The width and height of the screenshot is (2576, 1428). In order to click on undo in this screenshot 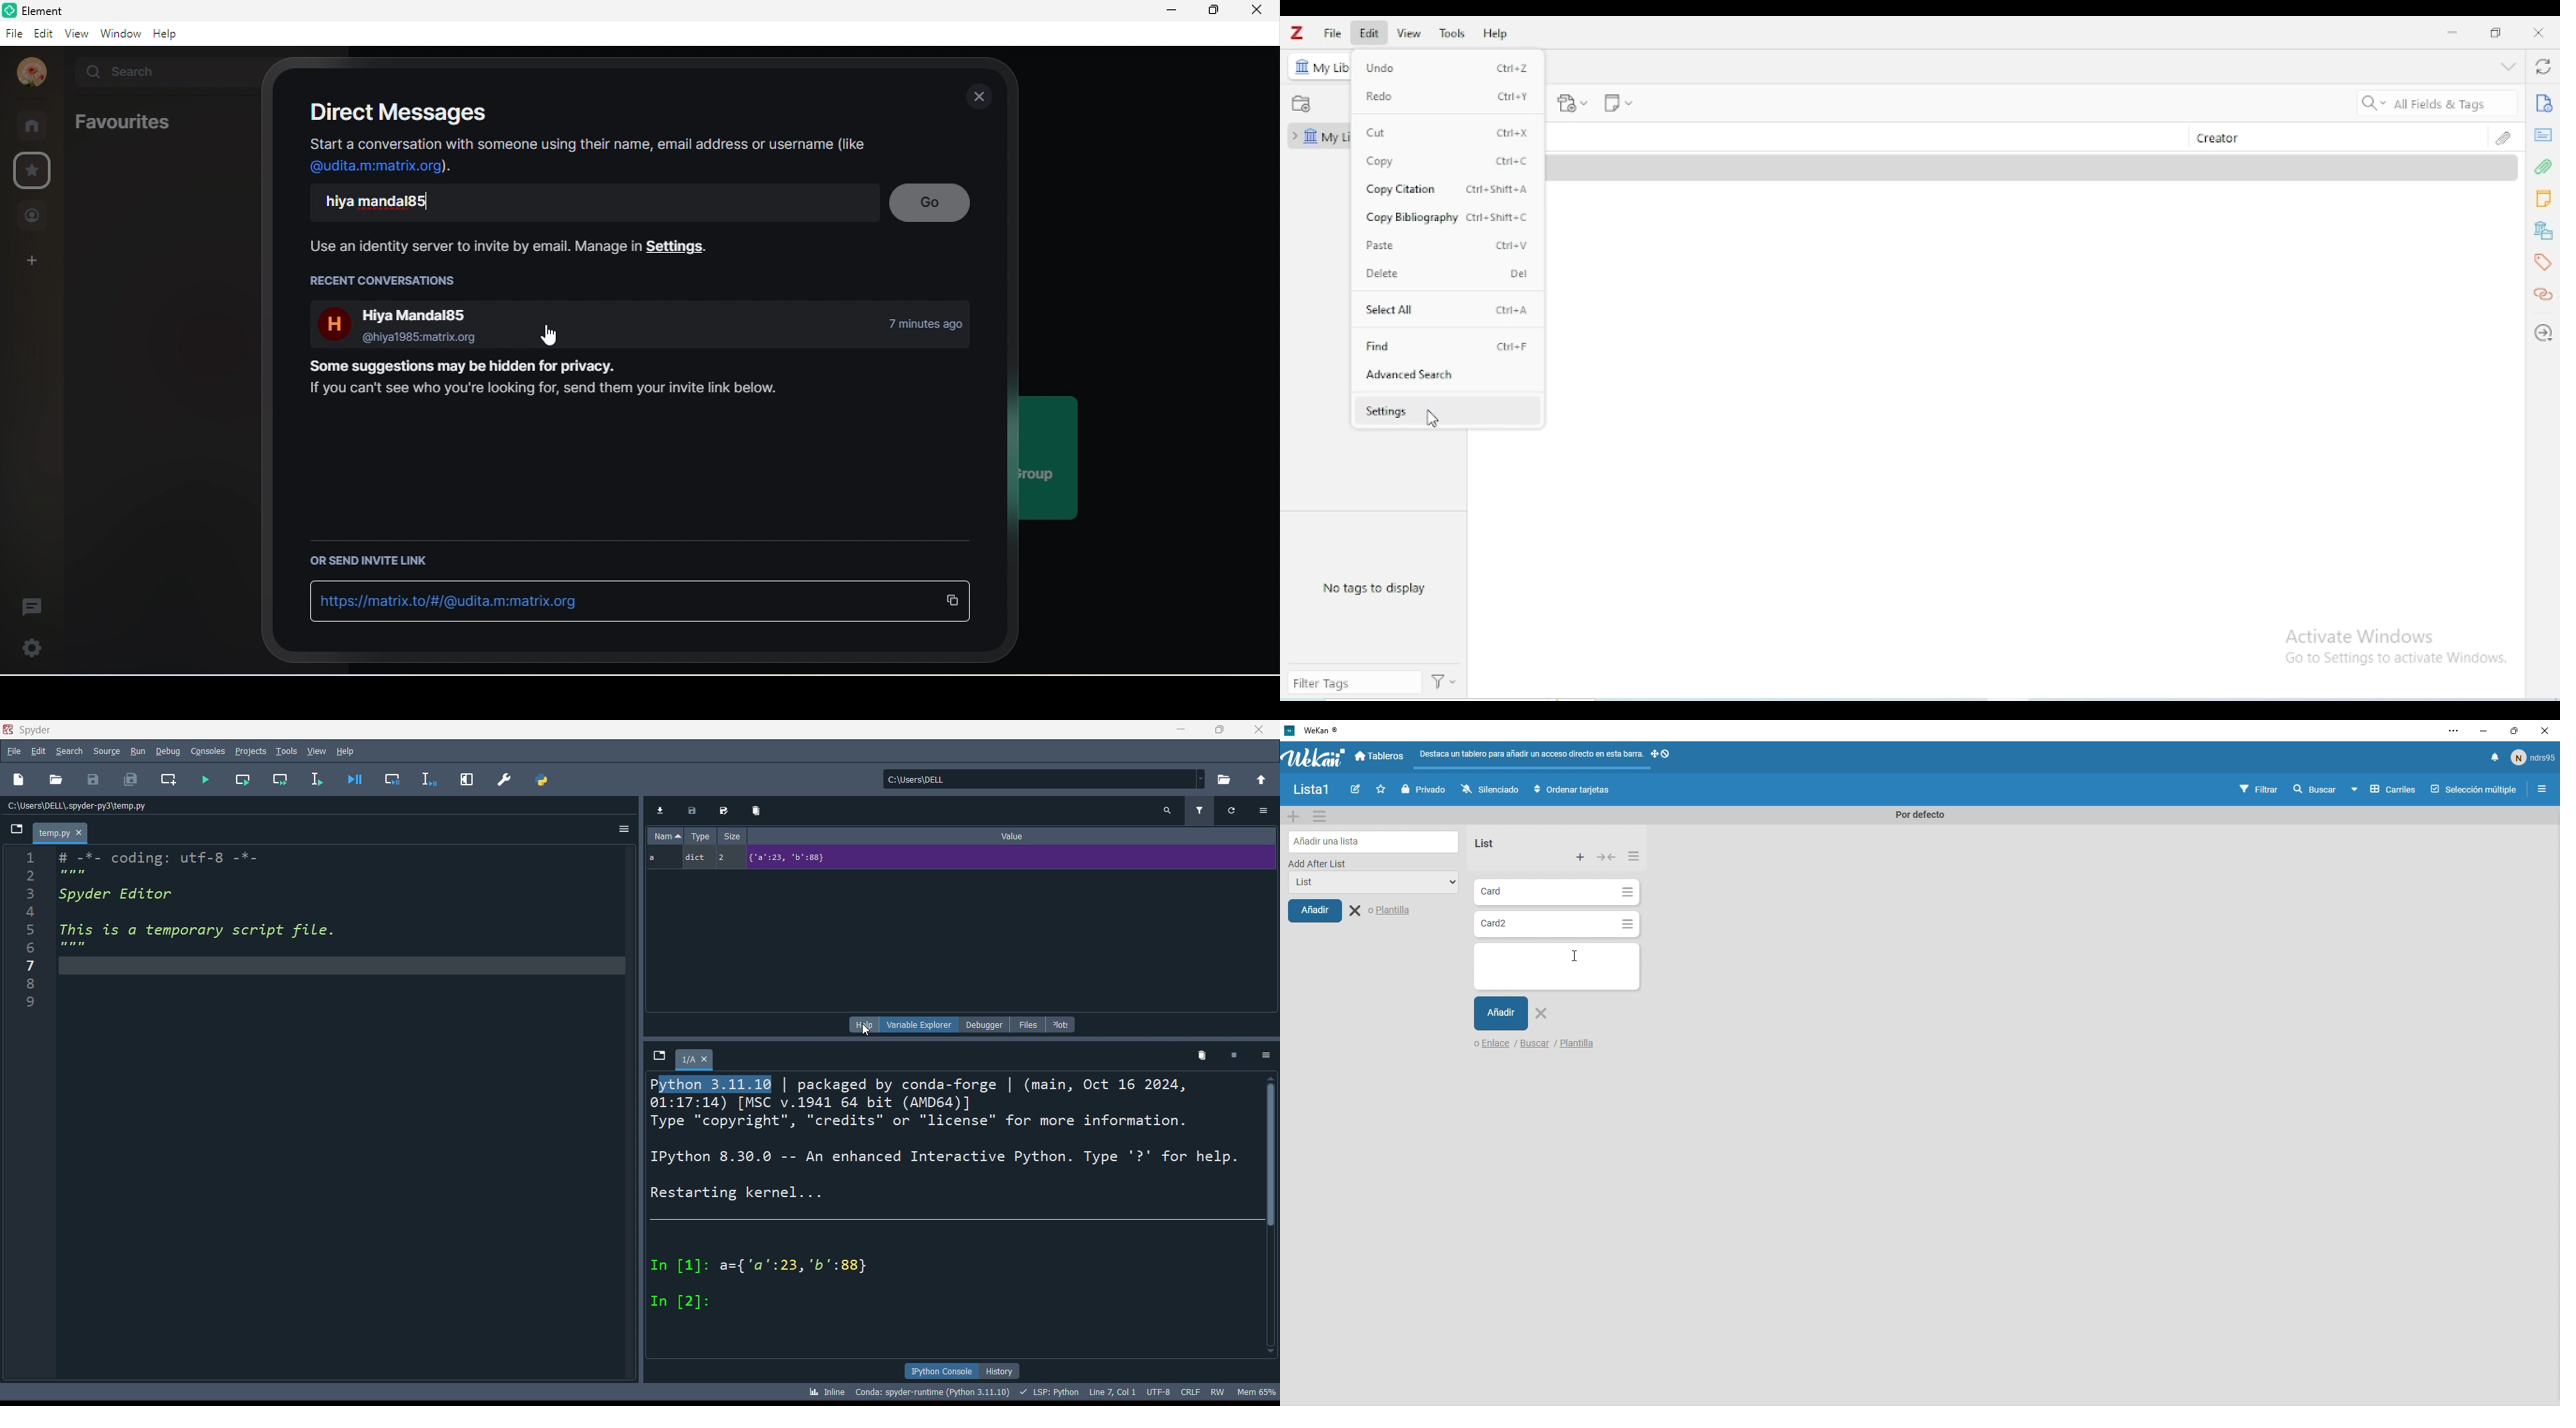, I will do `click(1380, 67)`.